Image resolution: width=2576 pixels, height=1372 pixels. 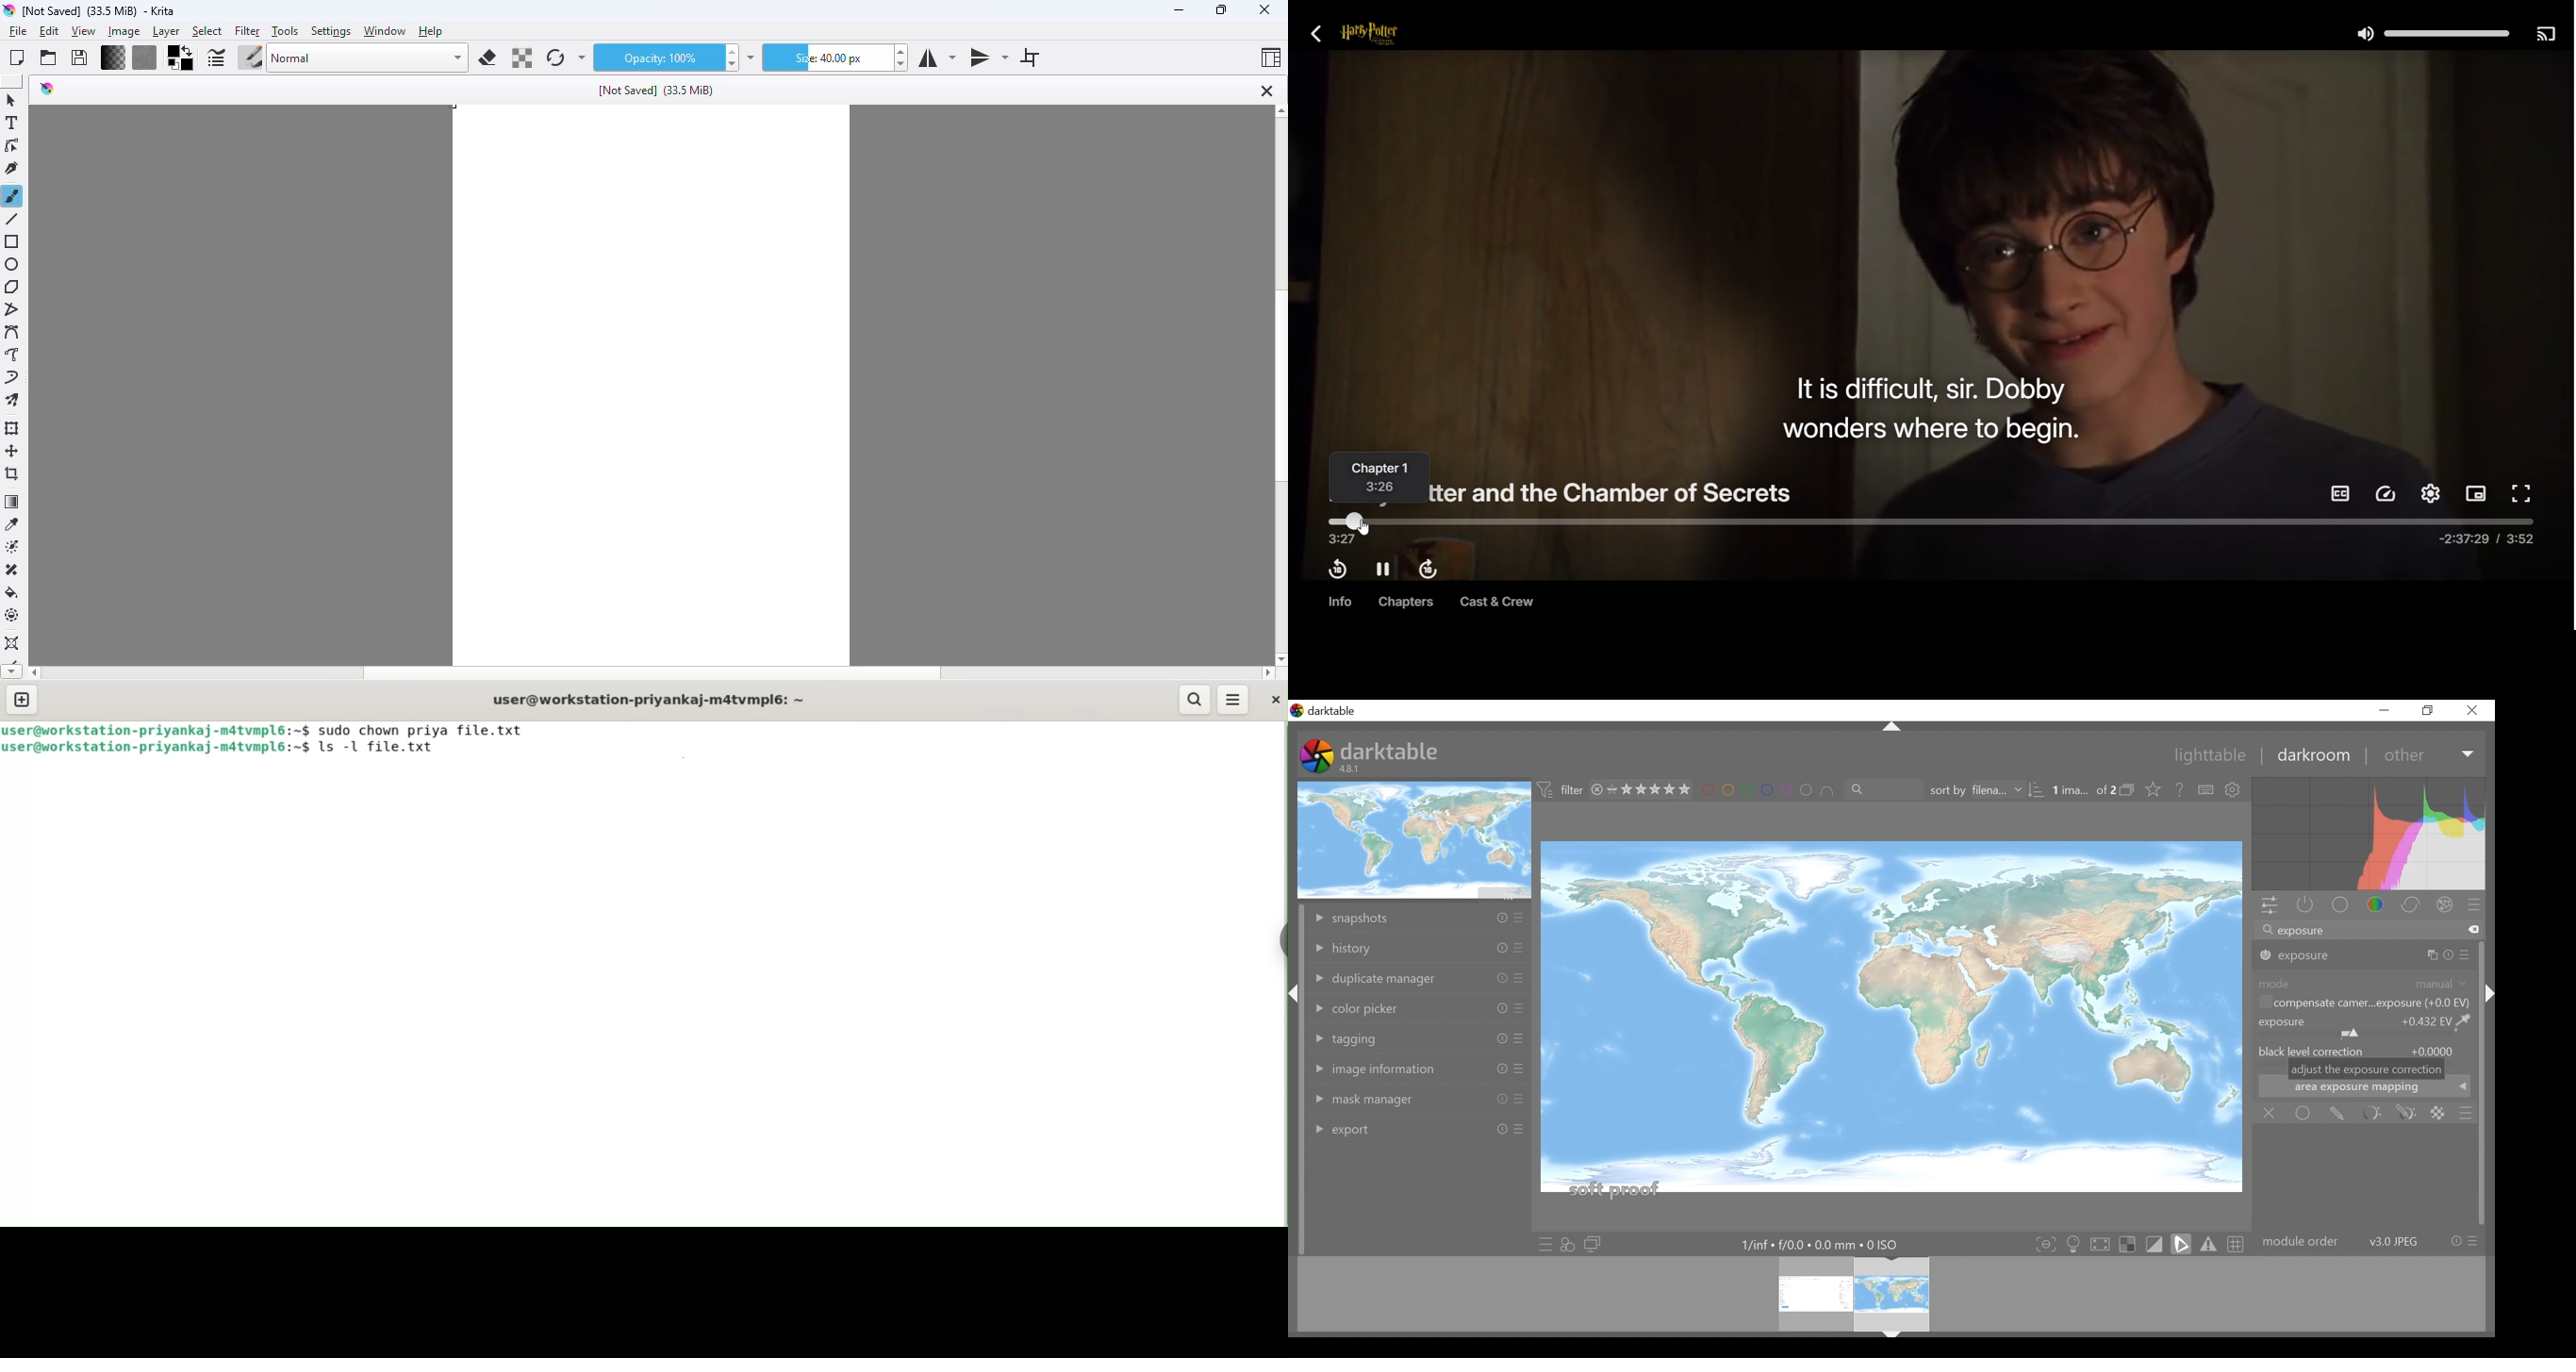 What do you see at coordinates (652, 92) in the screenshot?
I see `[Not Saved] (33.5 MiB)` at bounding box center [652, 92].